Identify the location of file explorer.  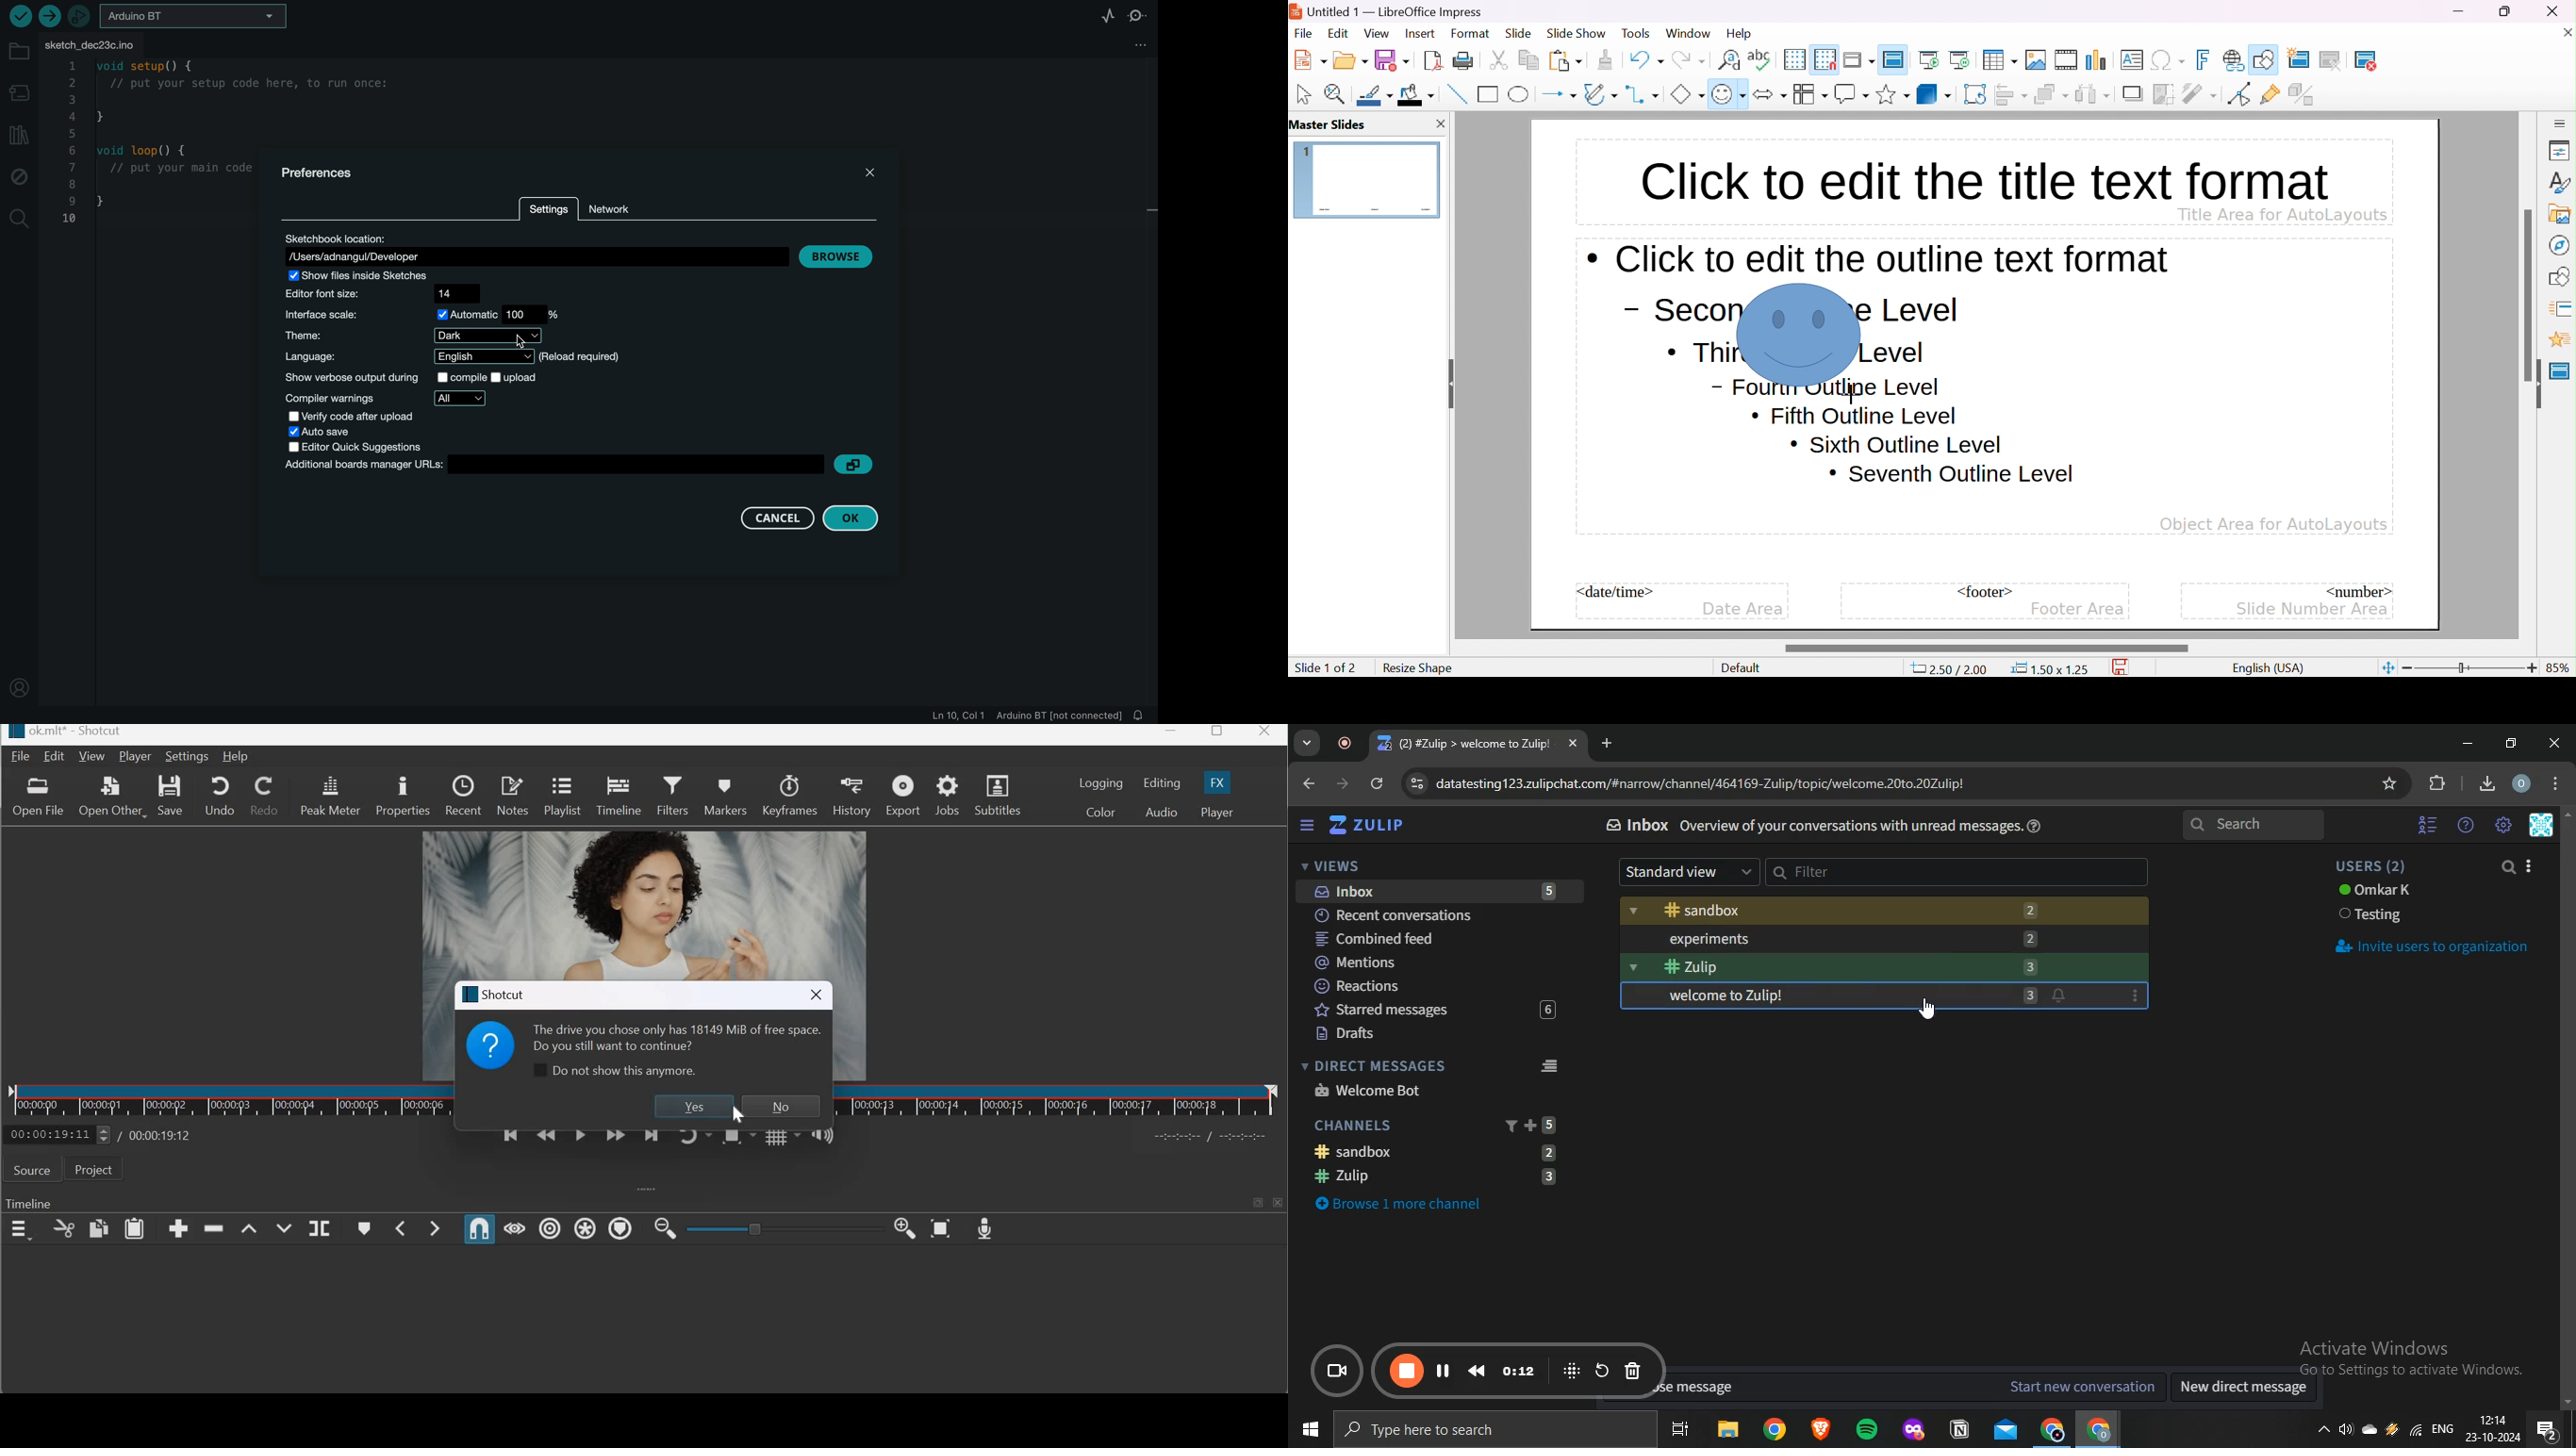
(1729, 1431).